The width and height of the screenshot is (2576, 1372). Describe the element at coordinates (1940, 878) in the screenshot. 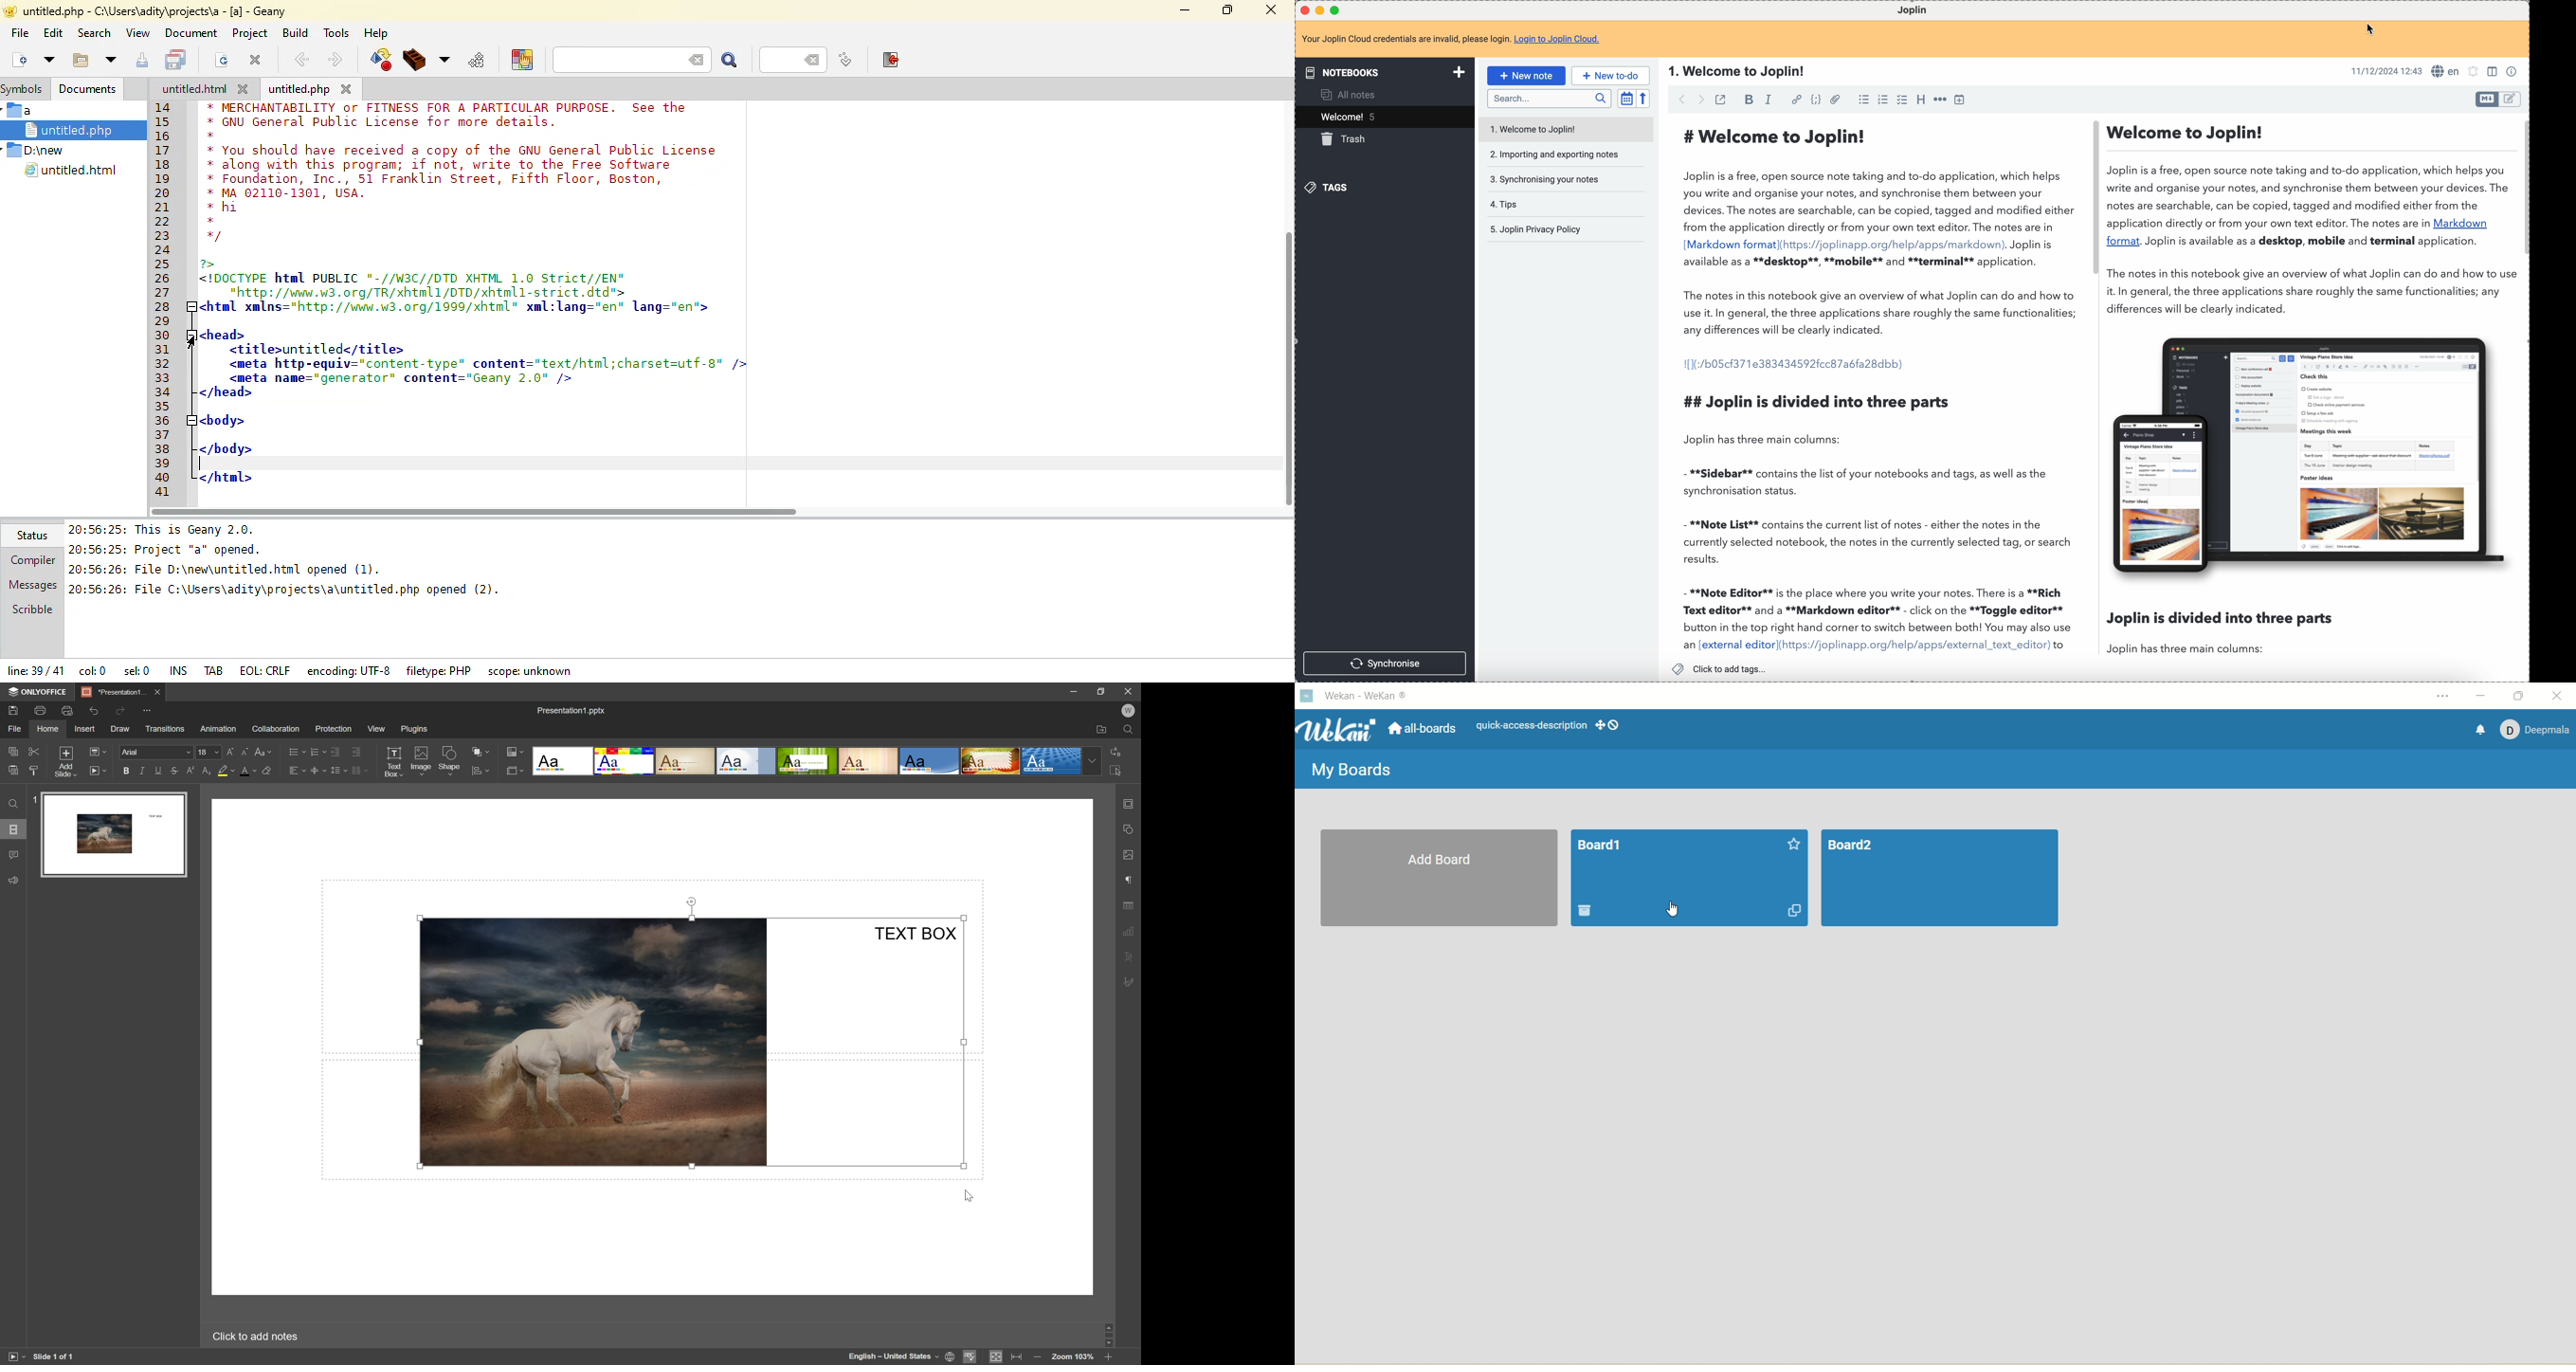

I see `board2` at that location.